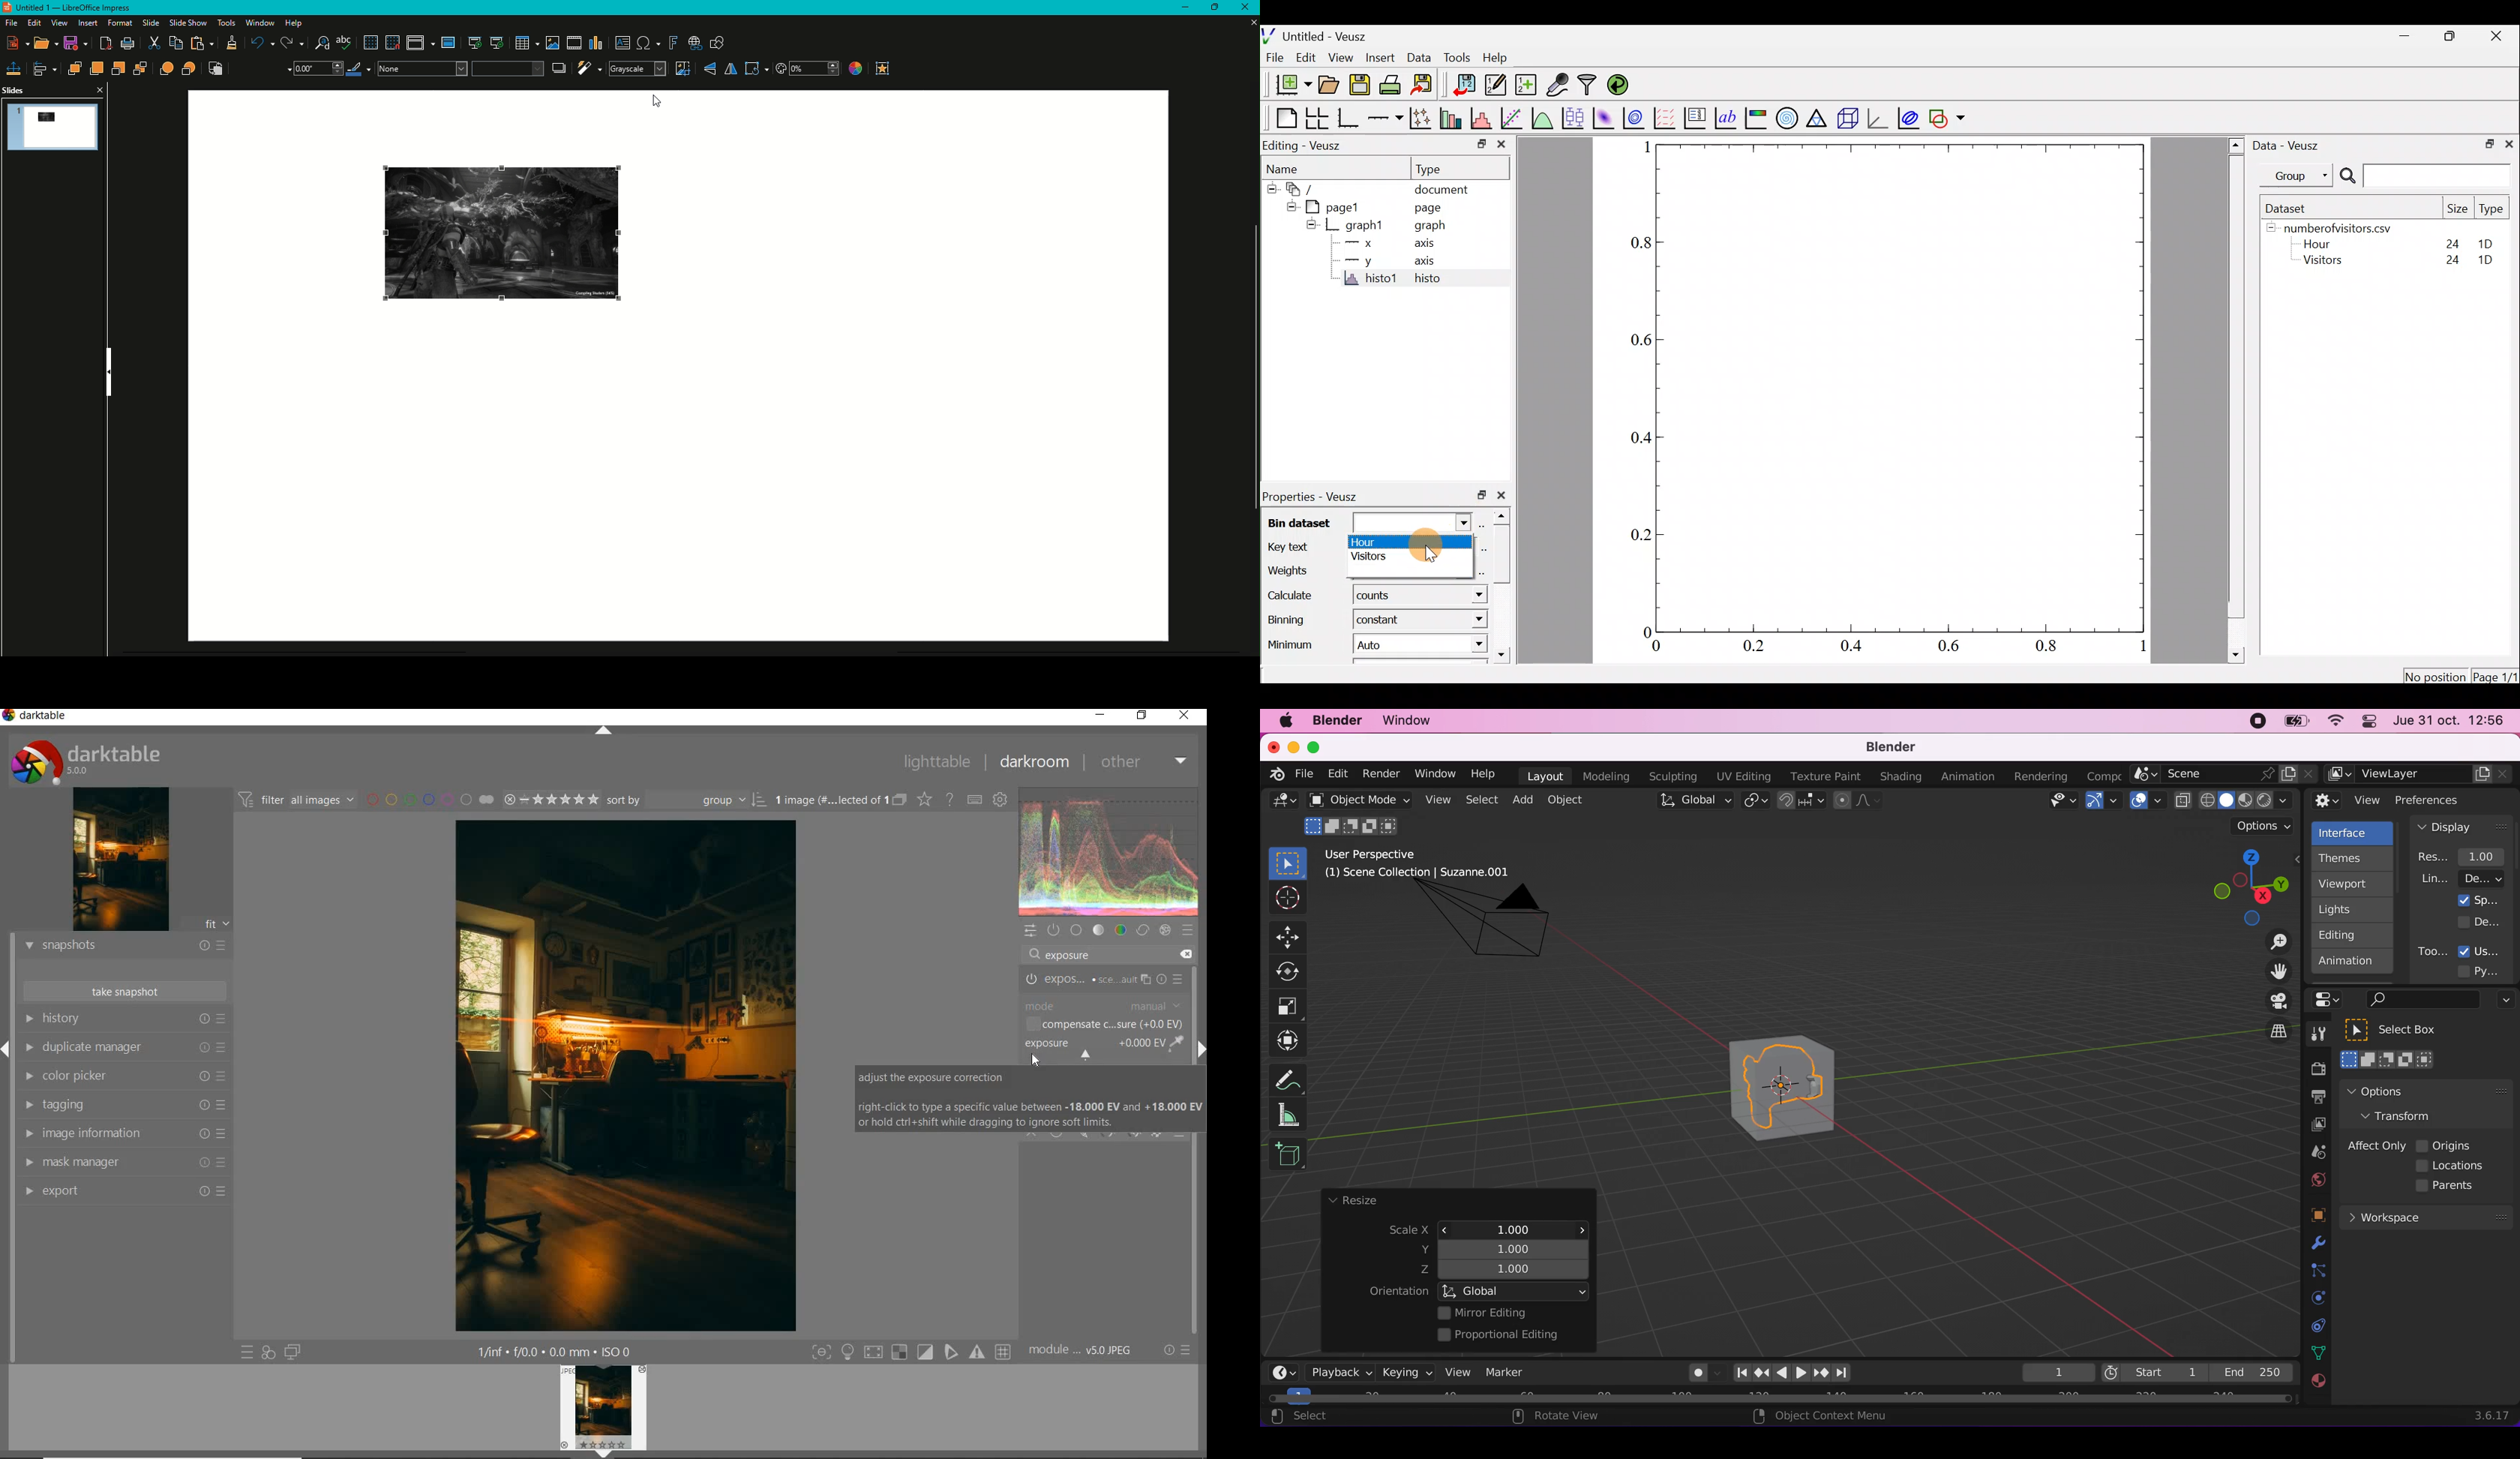  What do you see at coordinates (187, 22) in the screenshot?
I see `Slide Show` at bounding box center [187, 22].